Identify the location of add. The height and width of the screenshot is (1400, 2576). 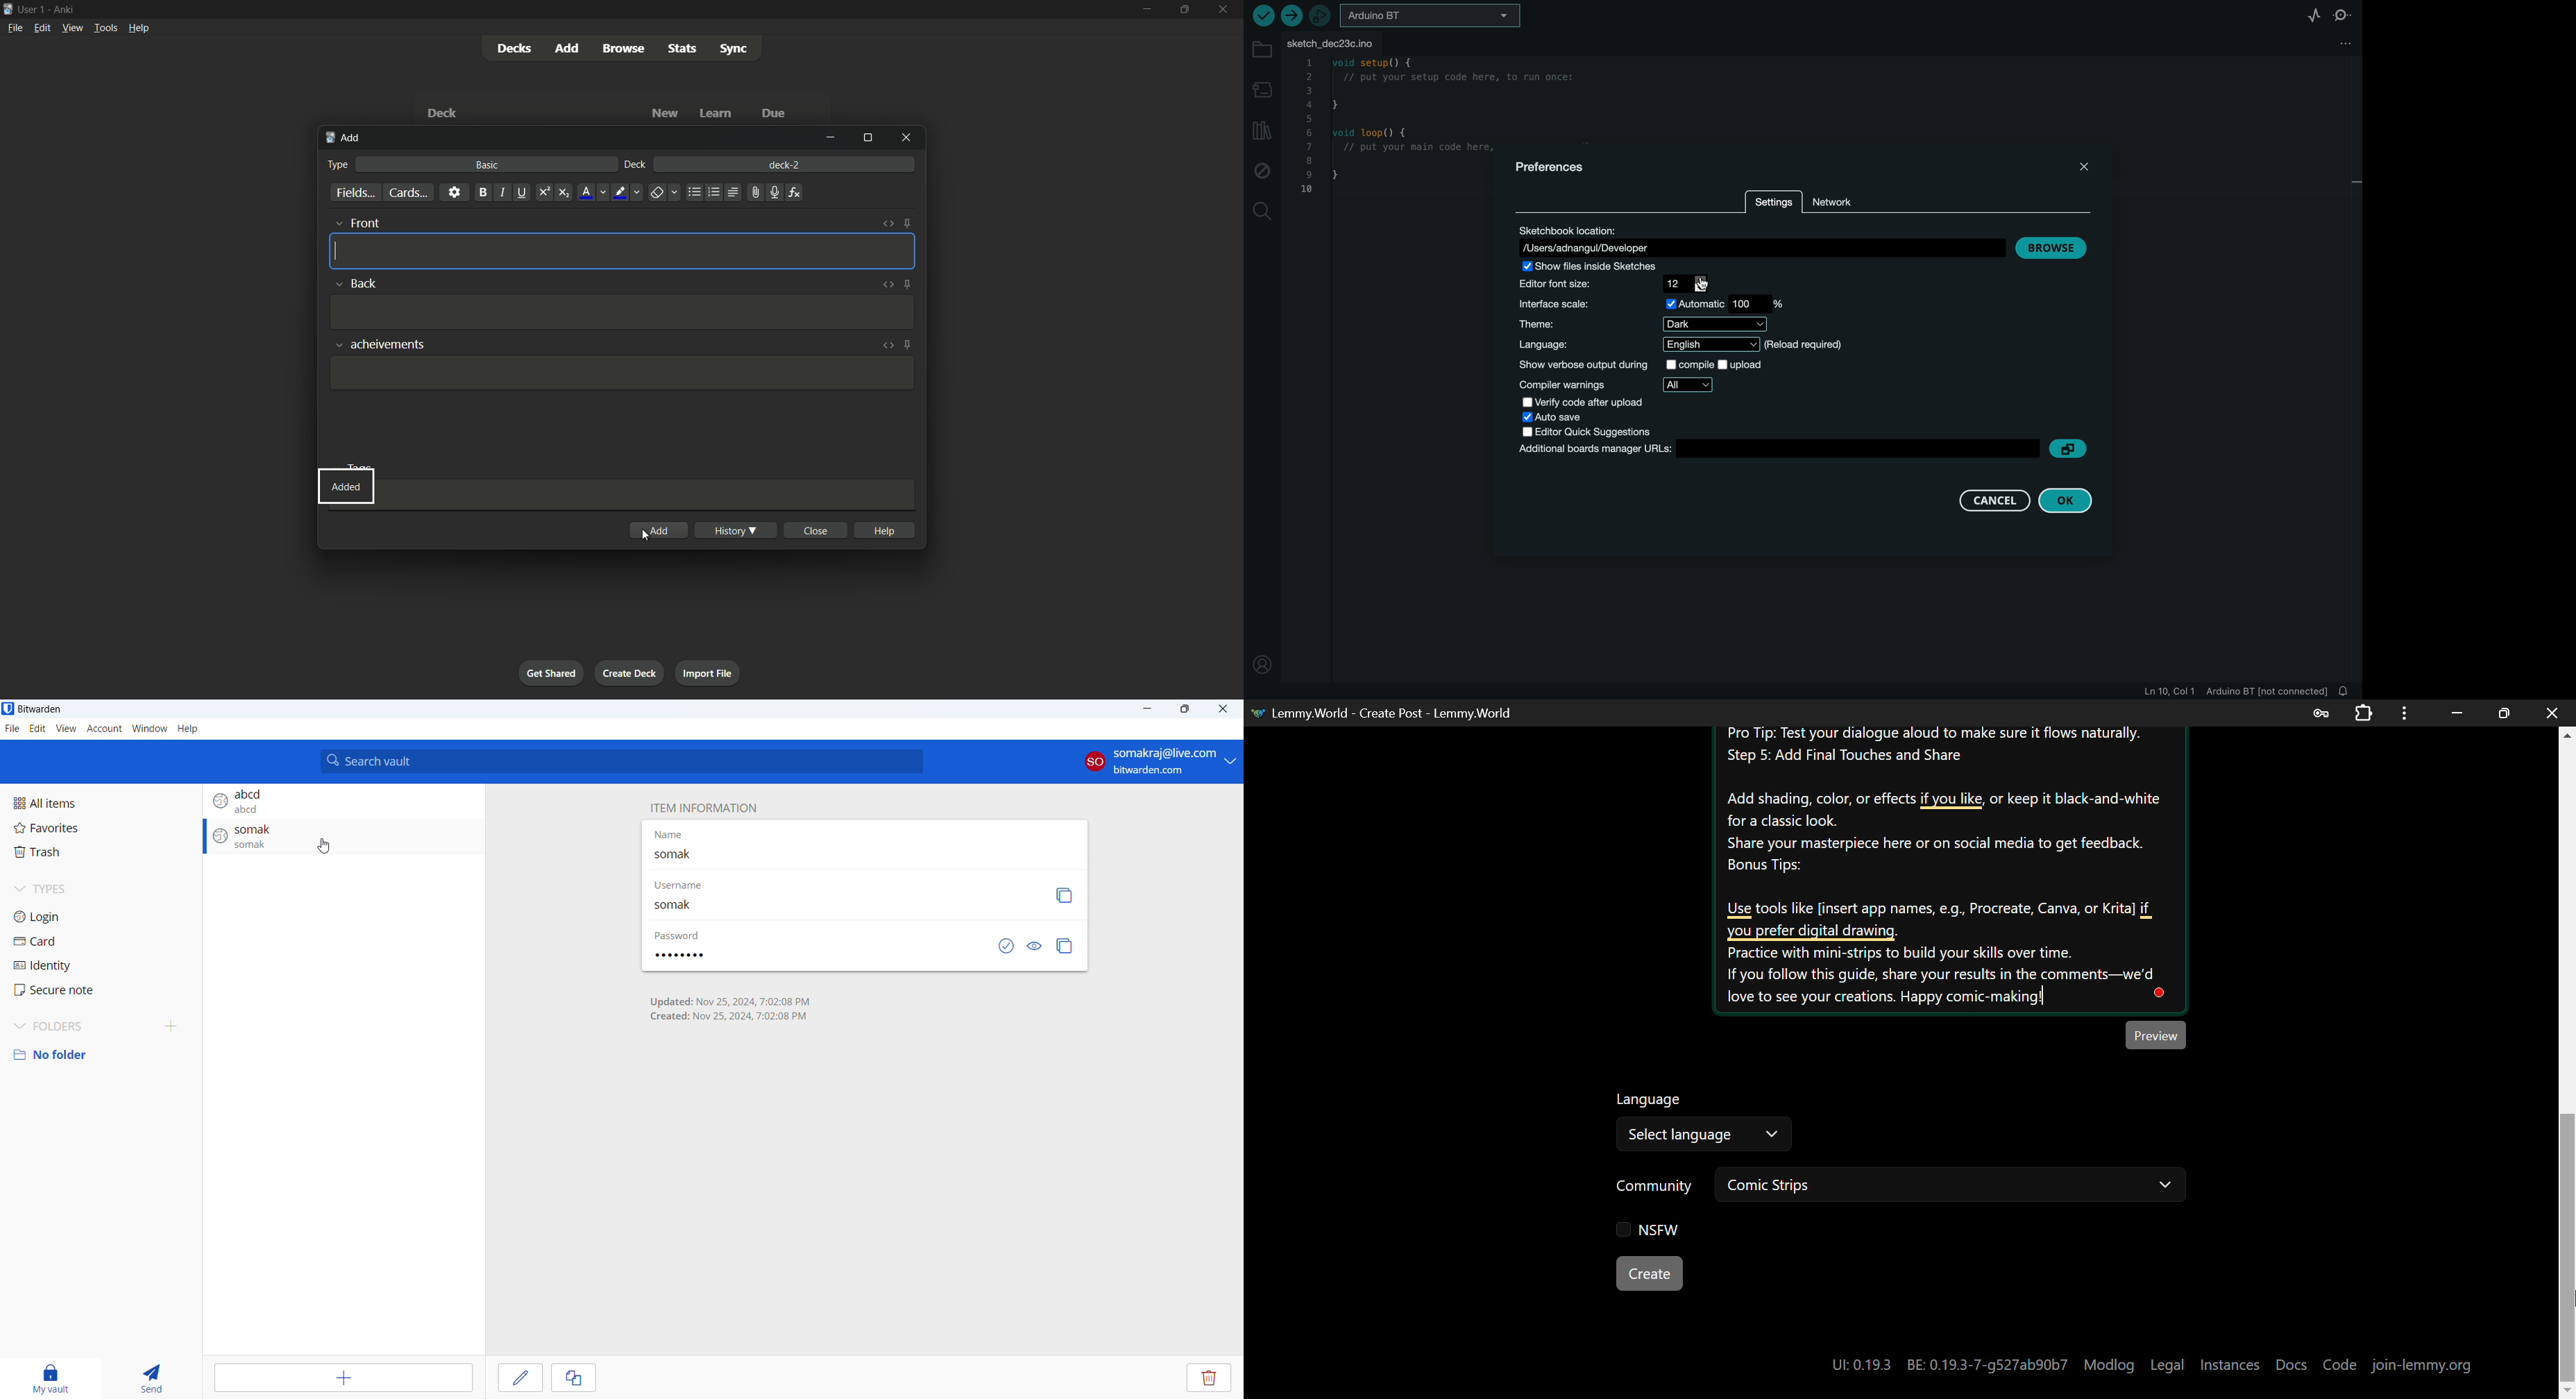
(659, 529).